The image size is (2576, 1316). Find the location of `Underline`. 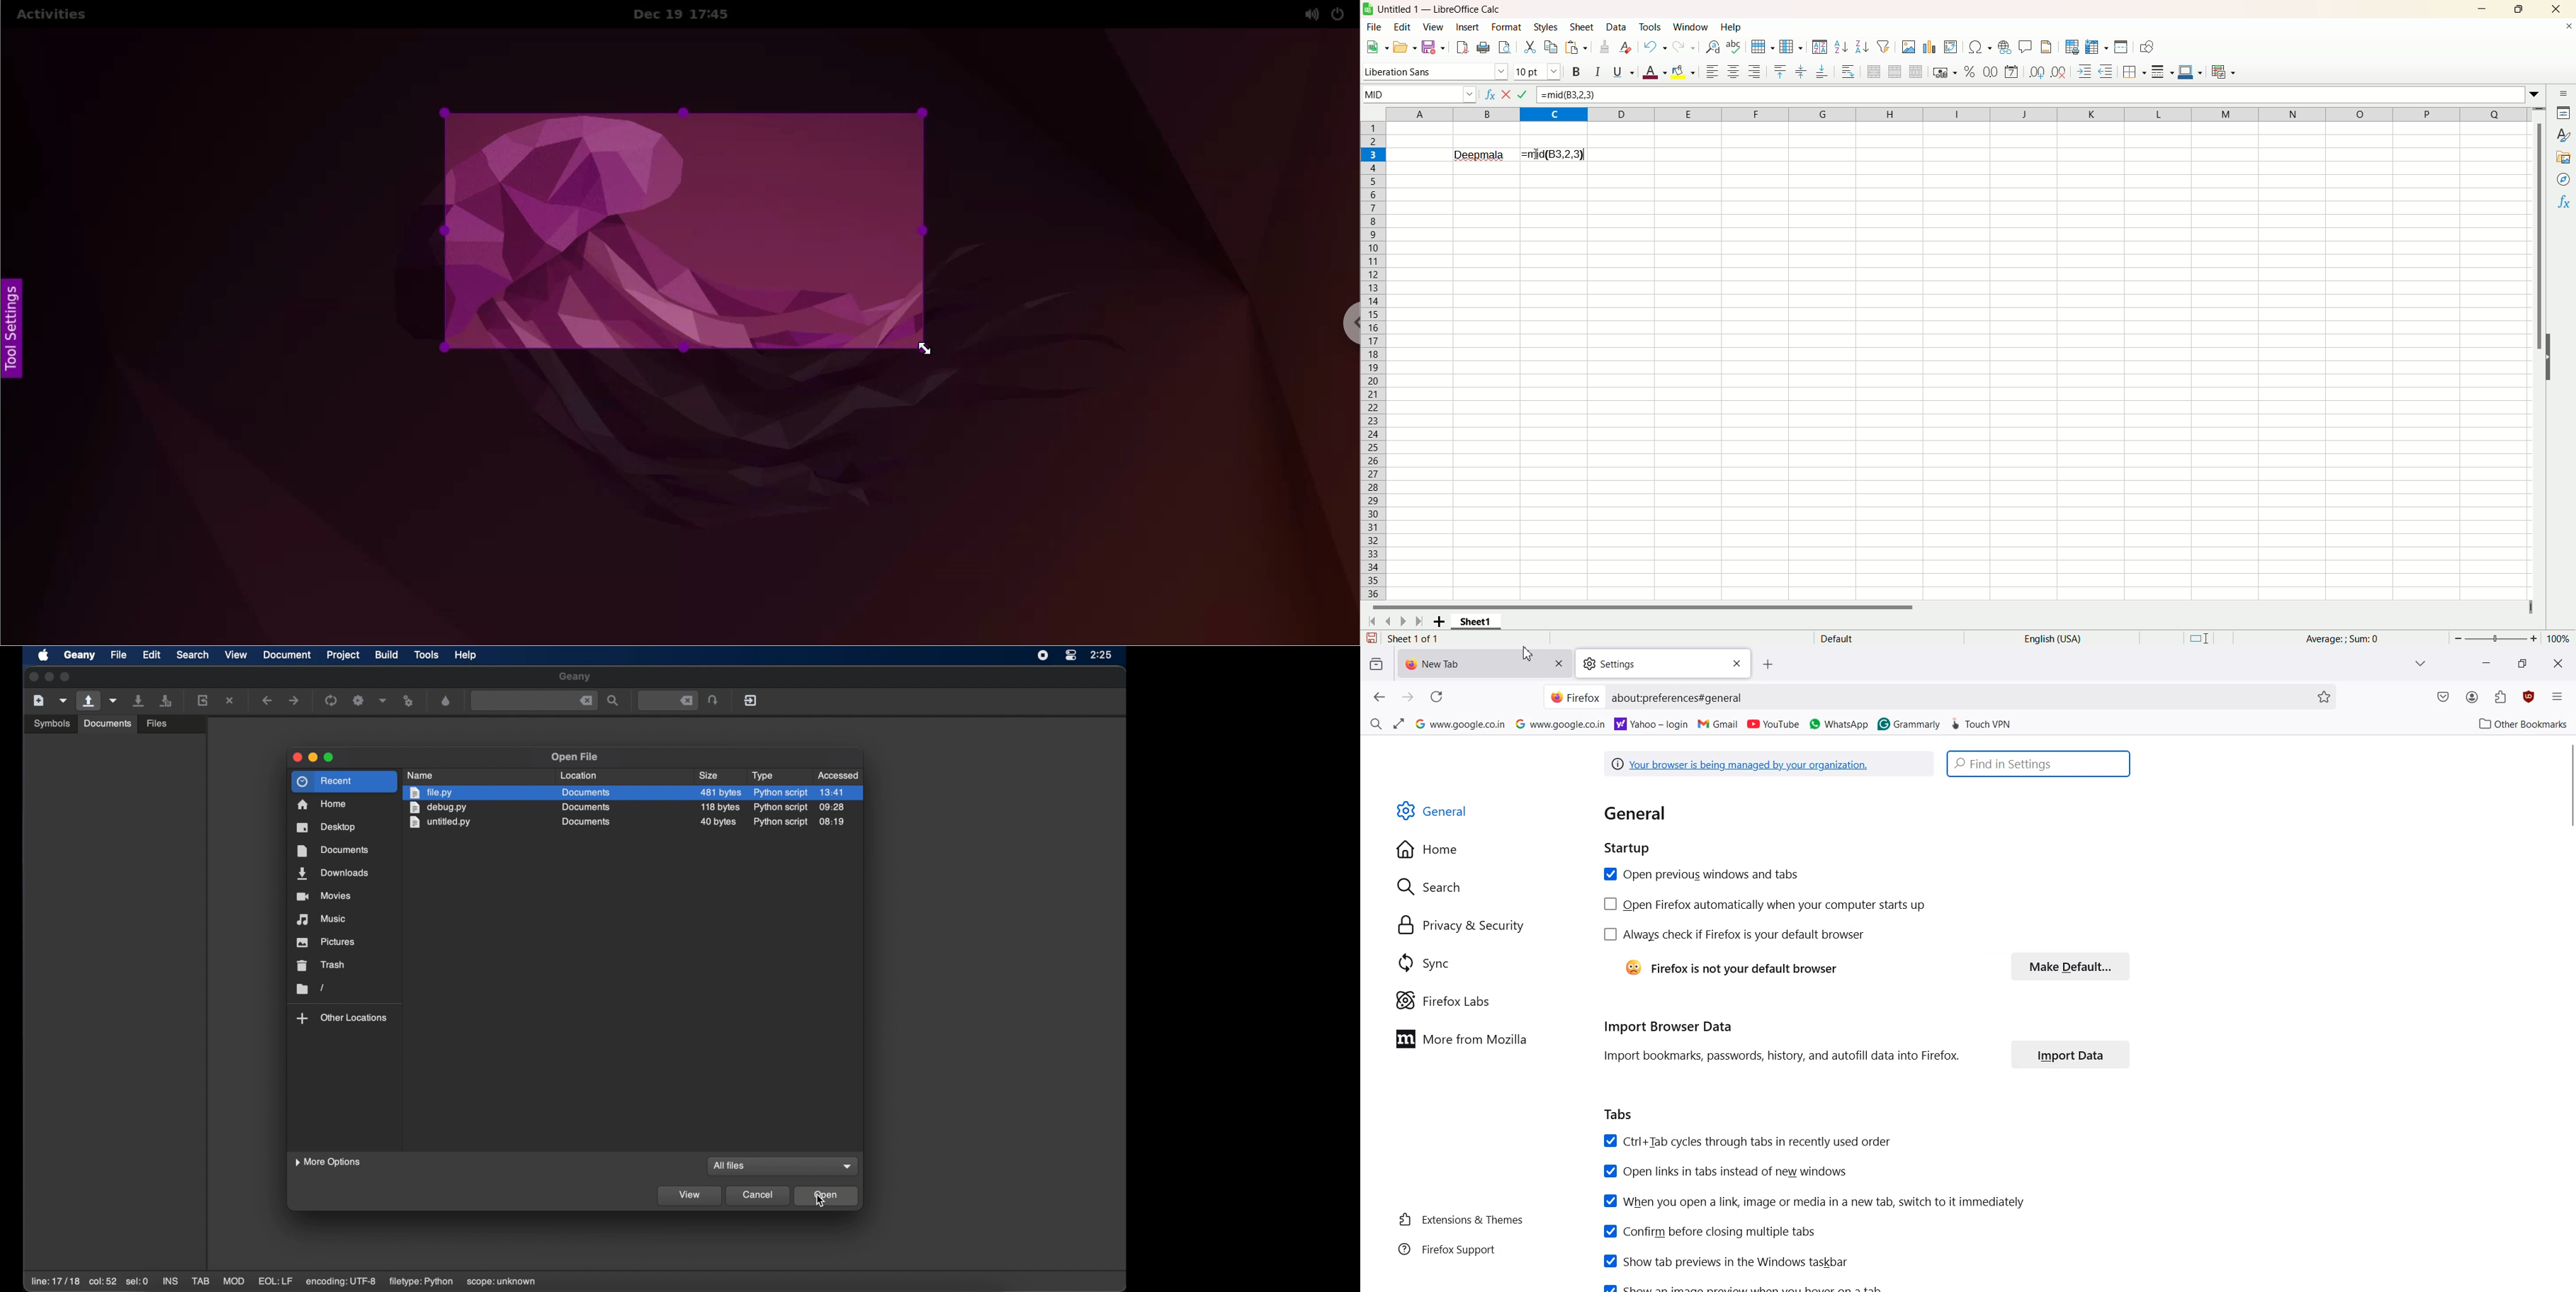

Underline is located at coordinates (1624, 72).